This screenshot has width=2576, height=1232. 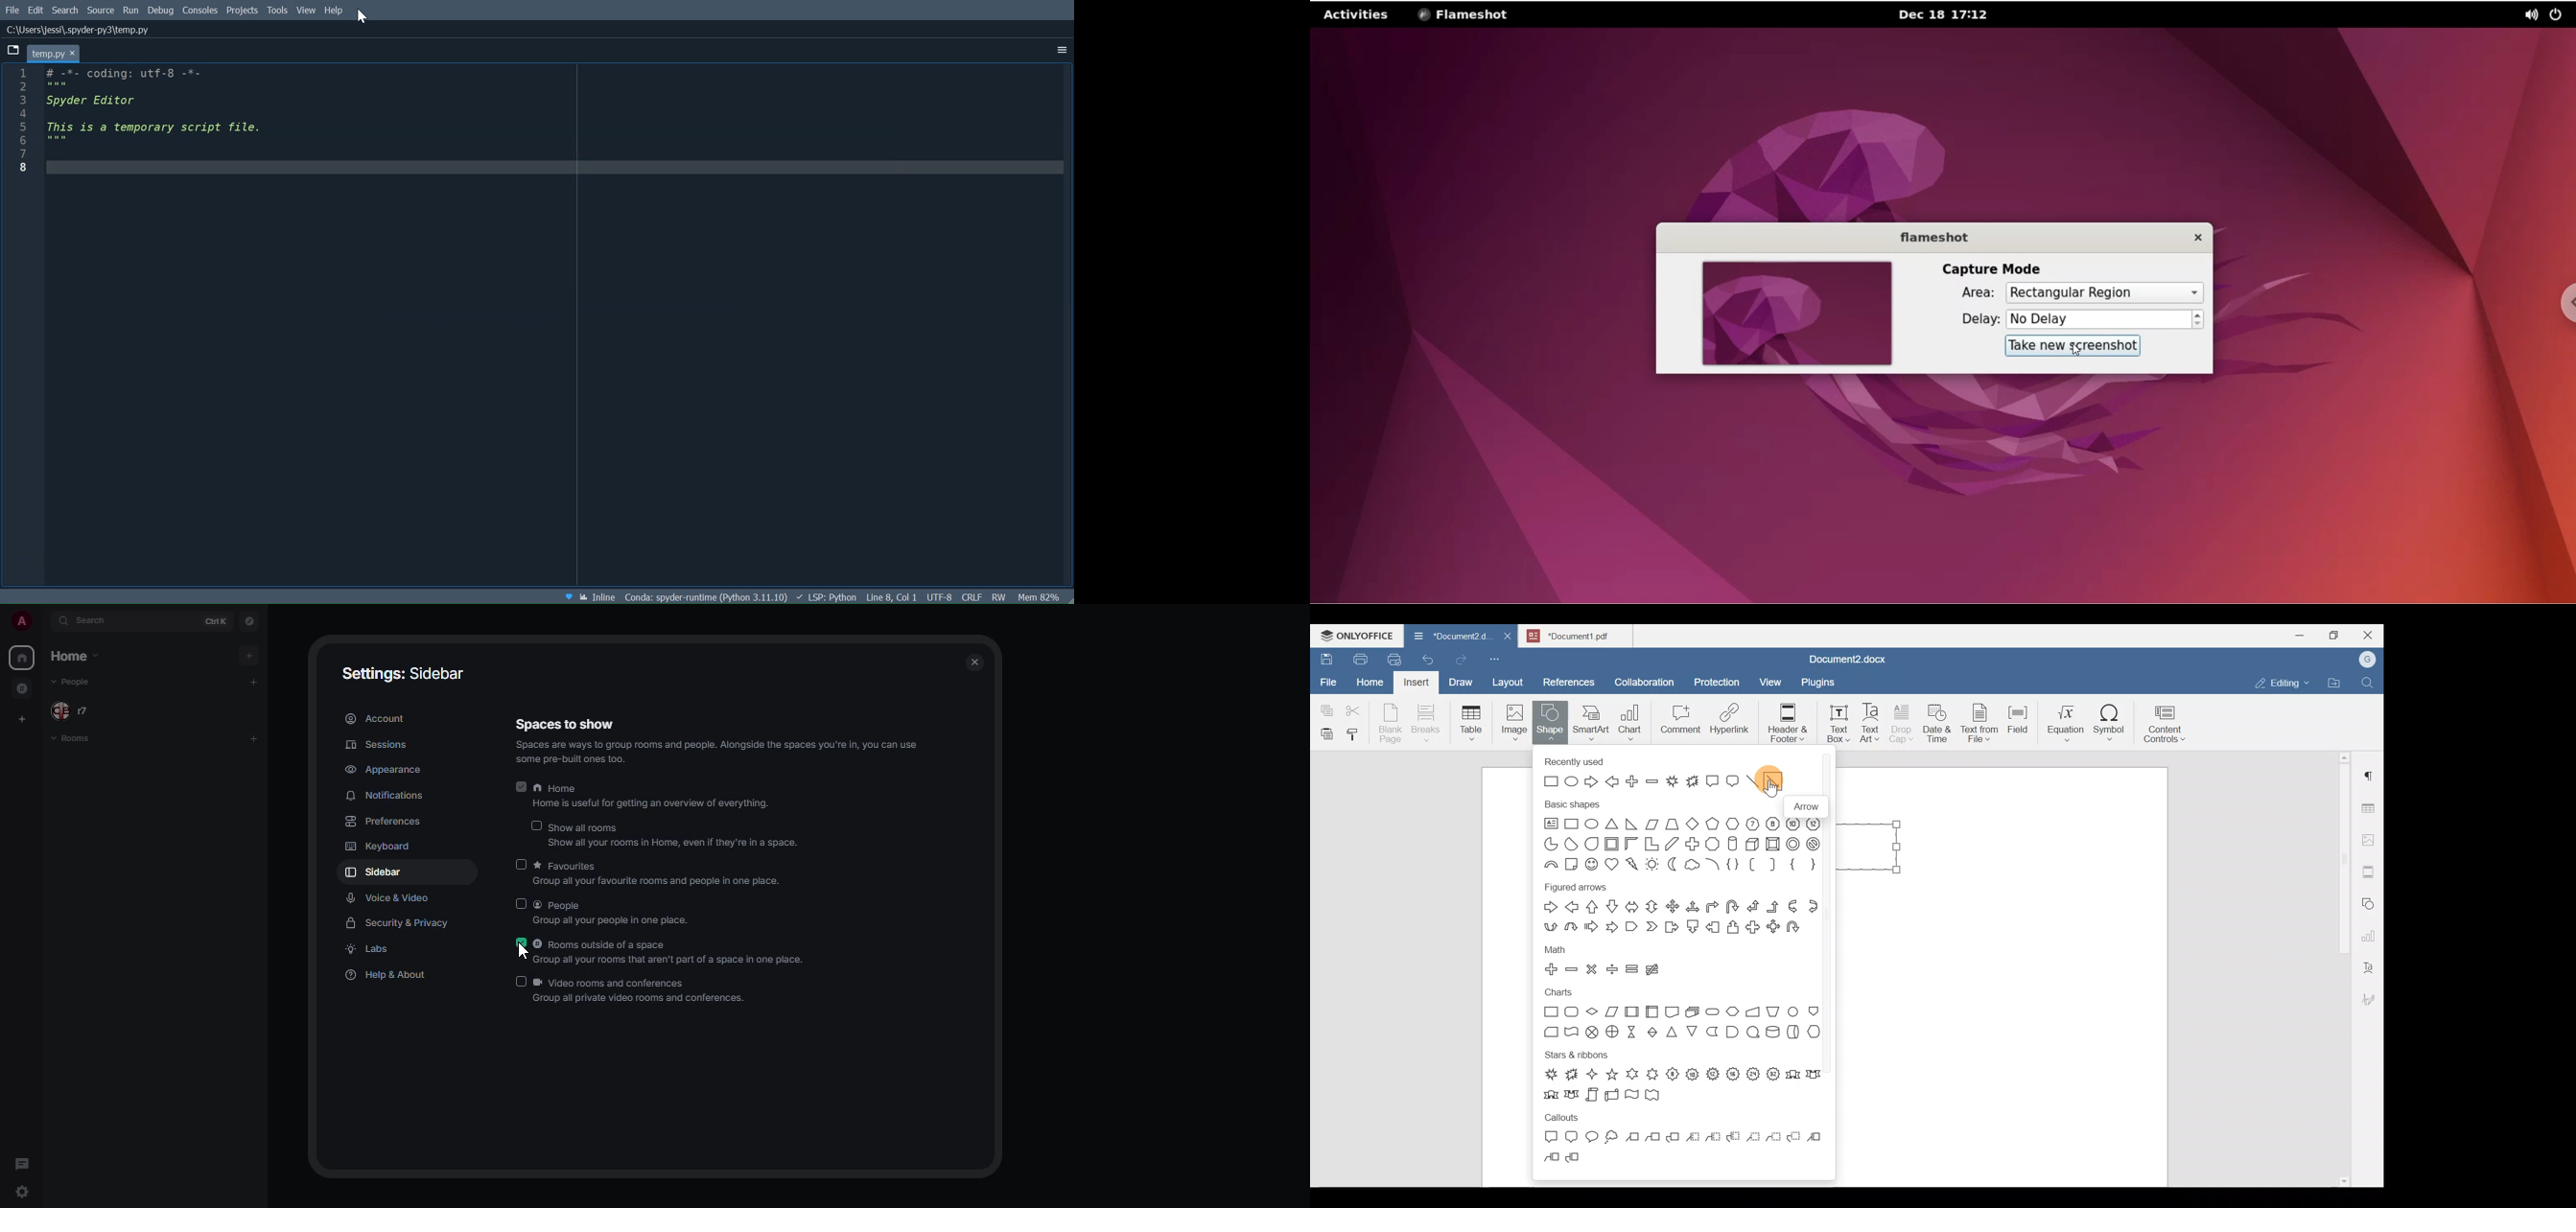 I want to click on File Path, so click(x=78, y=30).